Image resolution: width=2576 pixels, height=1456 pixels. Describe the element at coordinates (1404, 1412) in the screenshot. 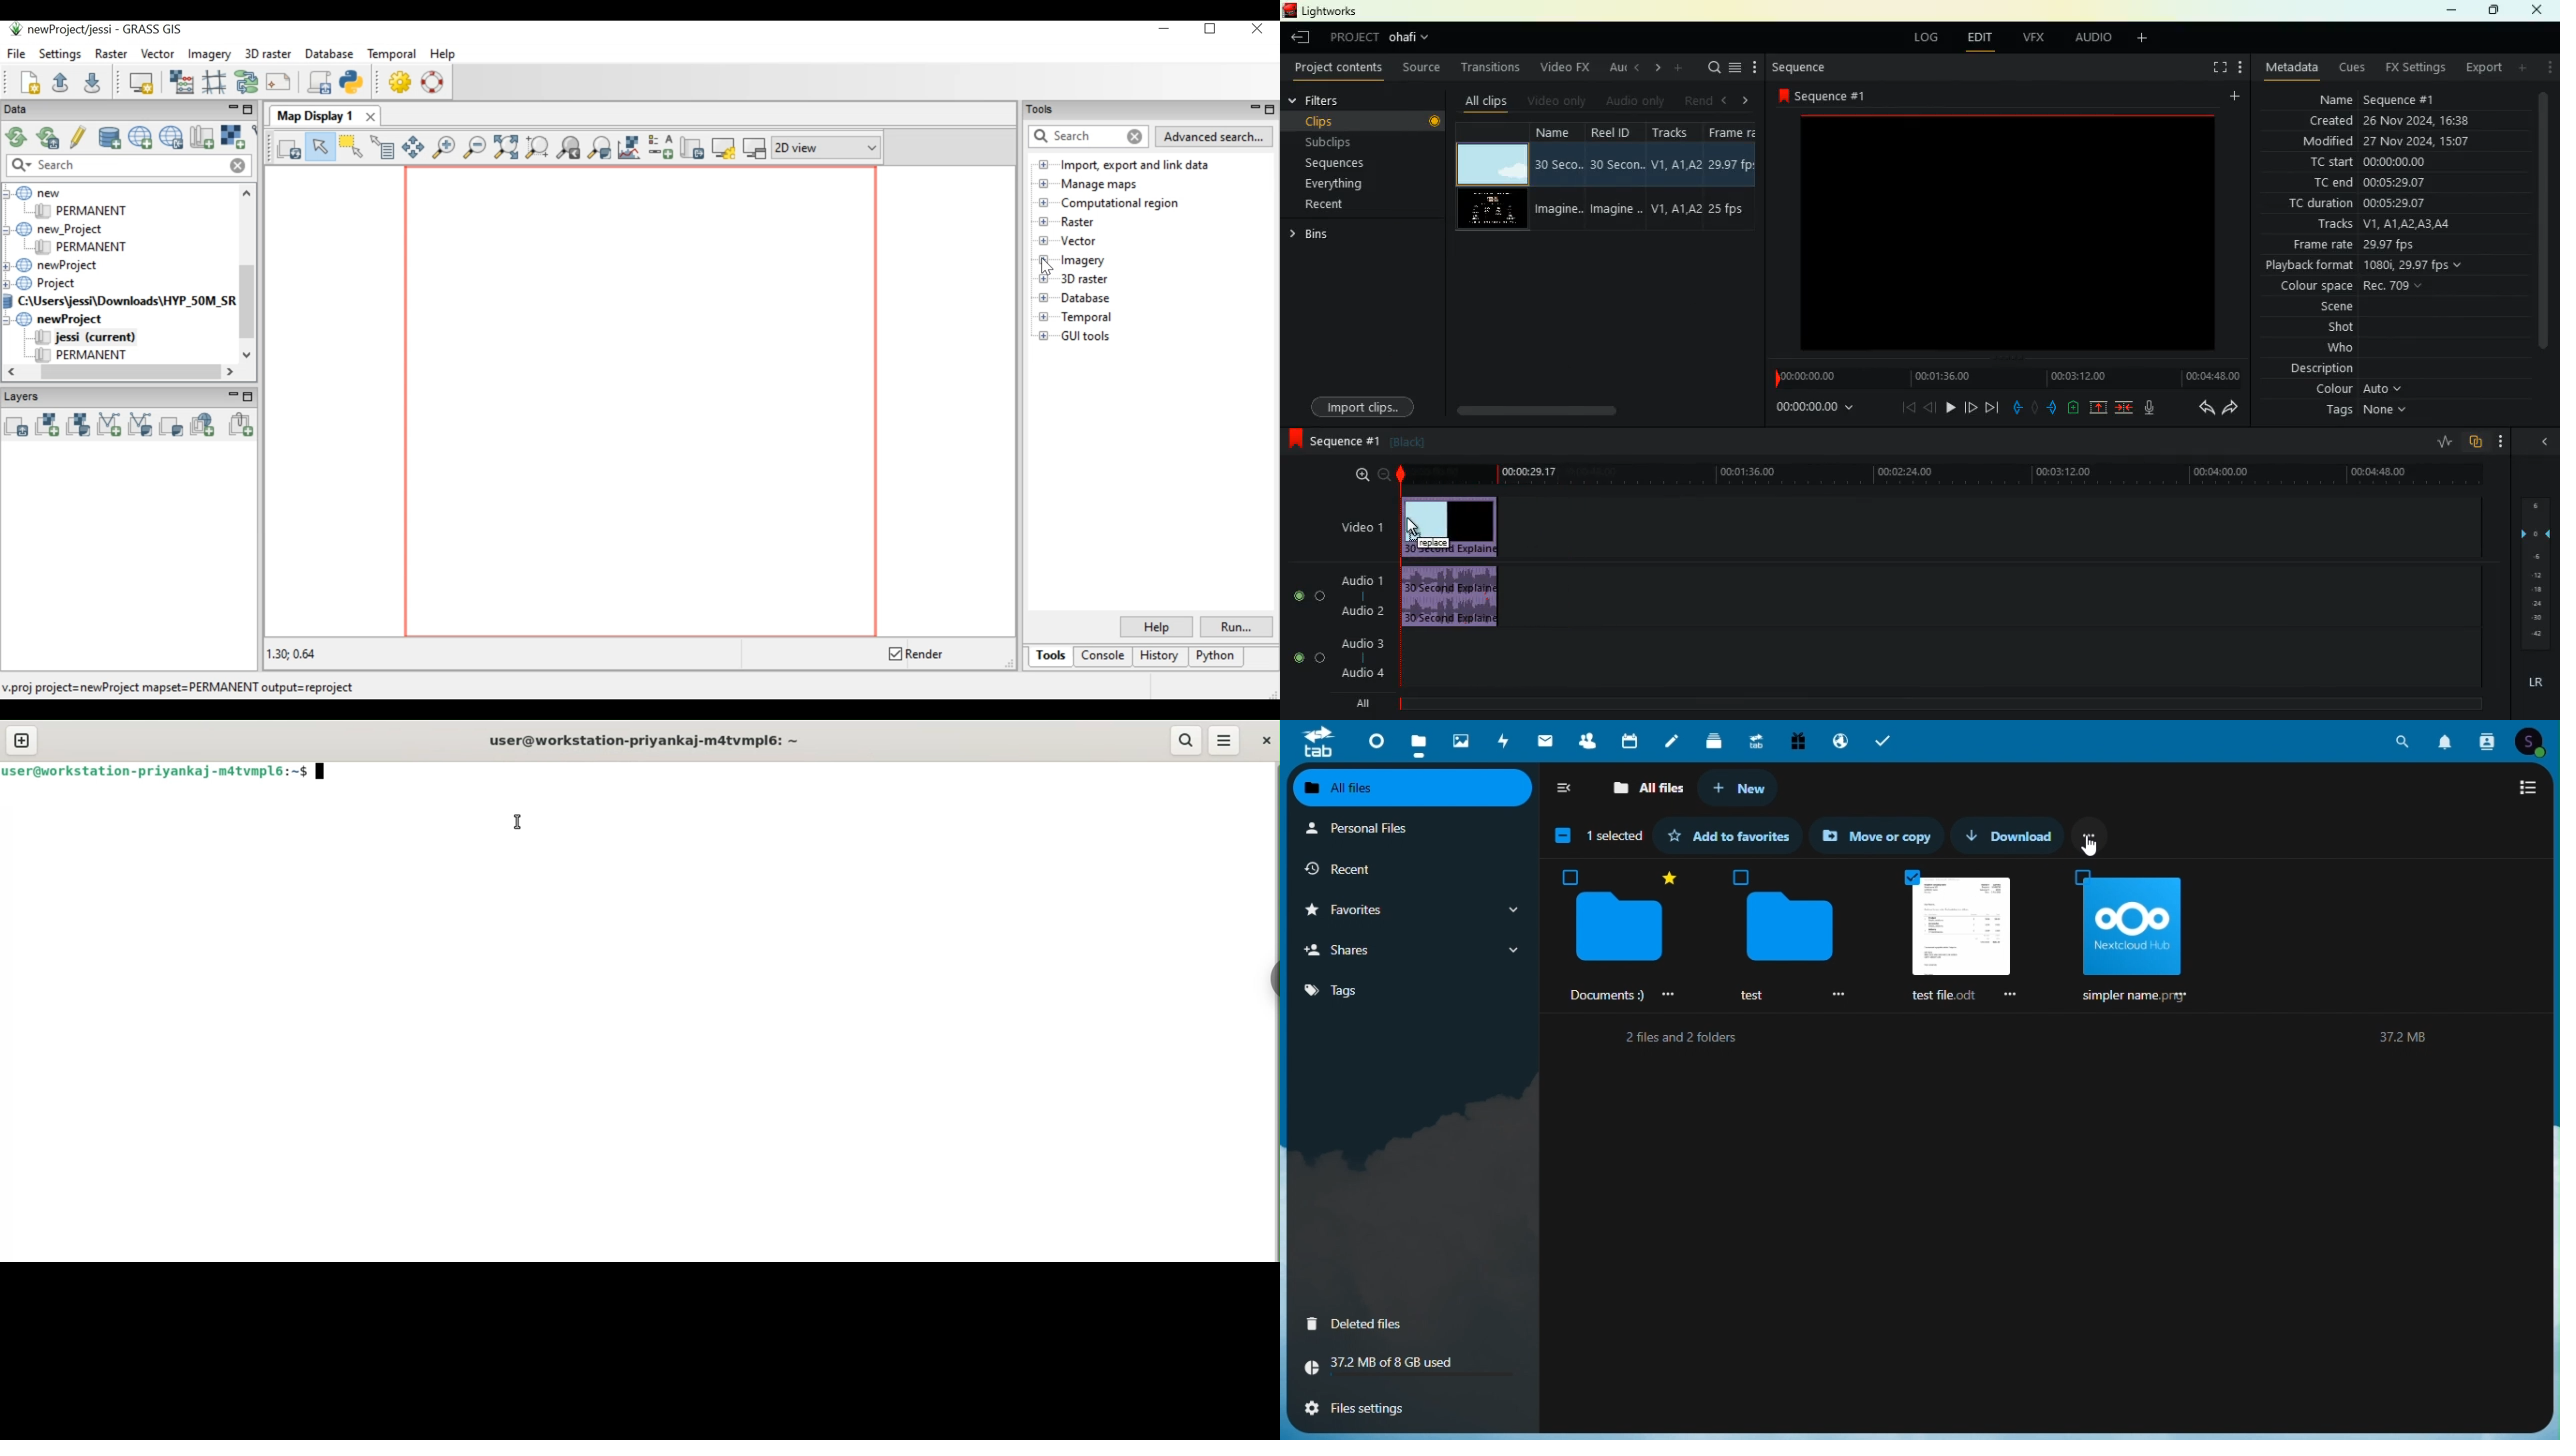

I see `File settings ` at that location.